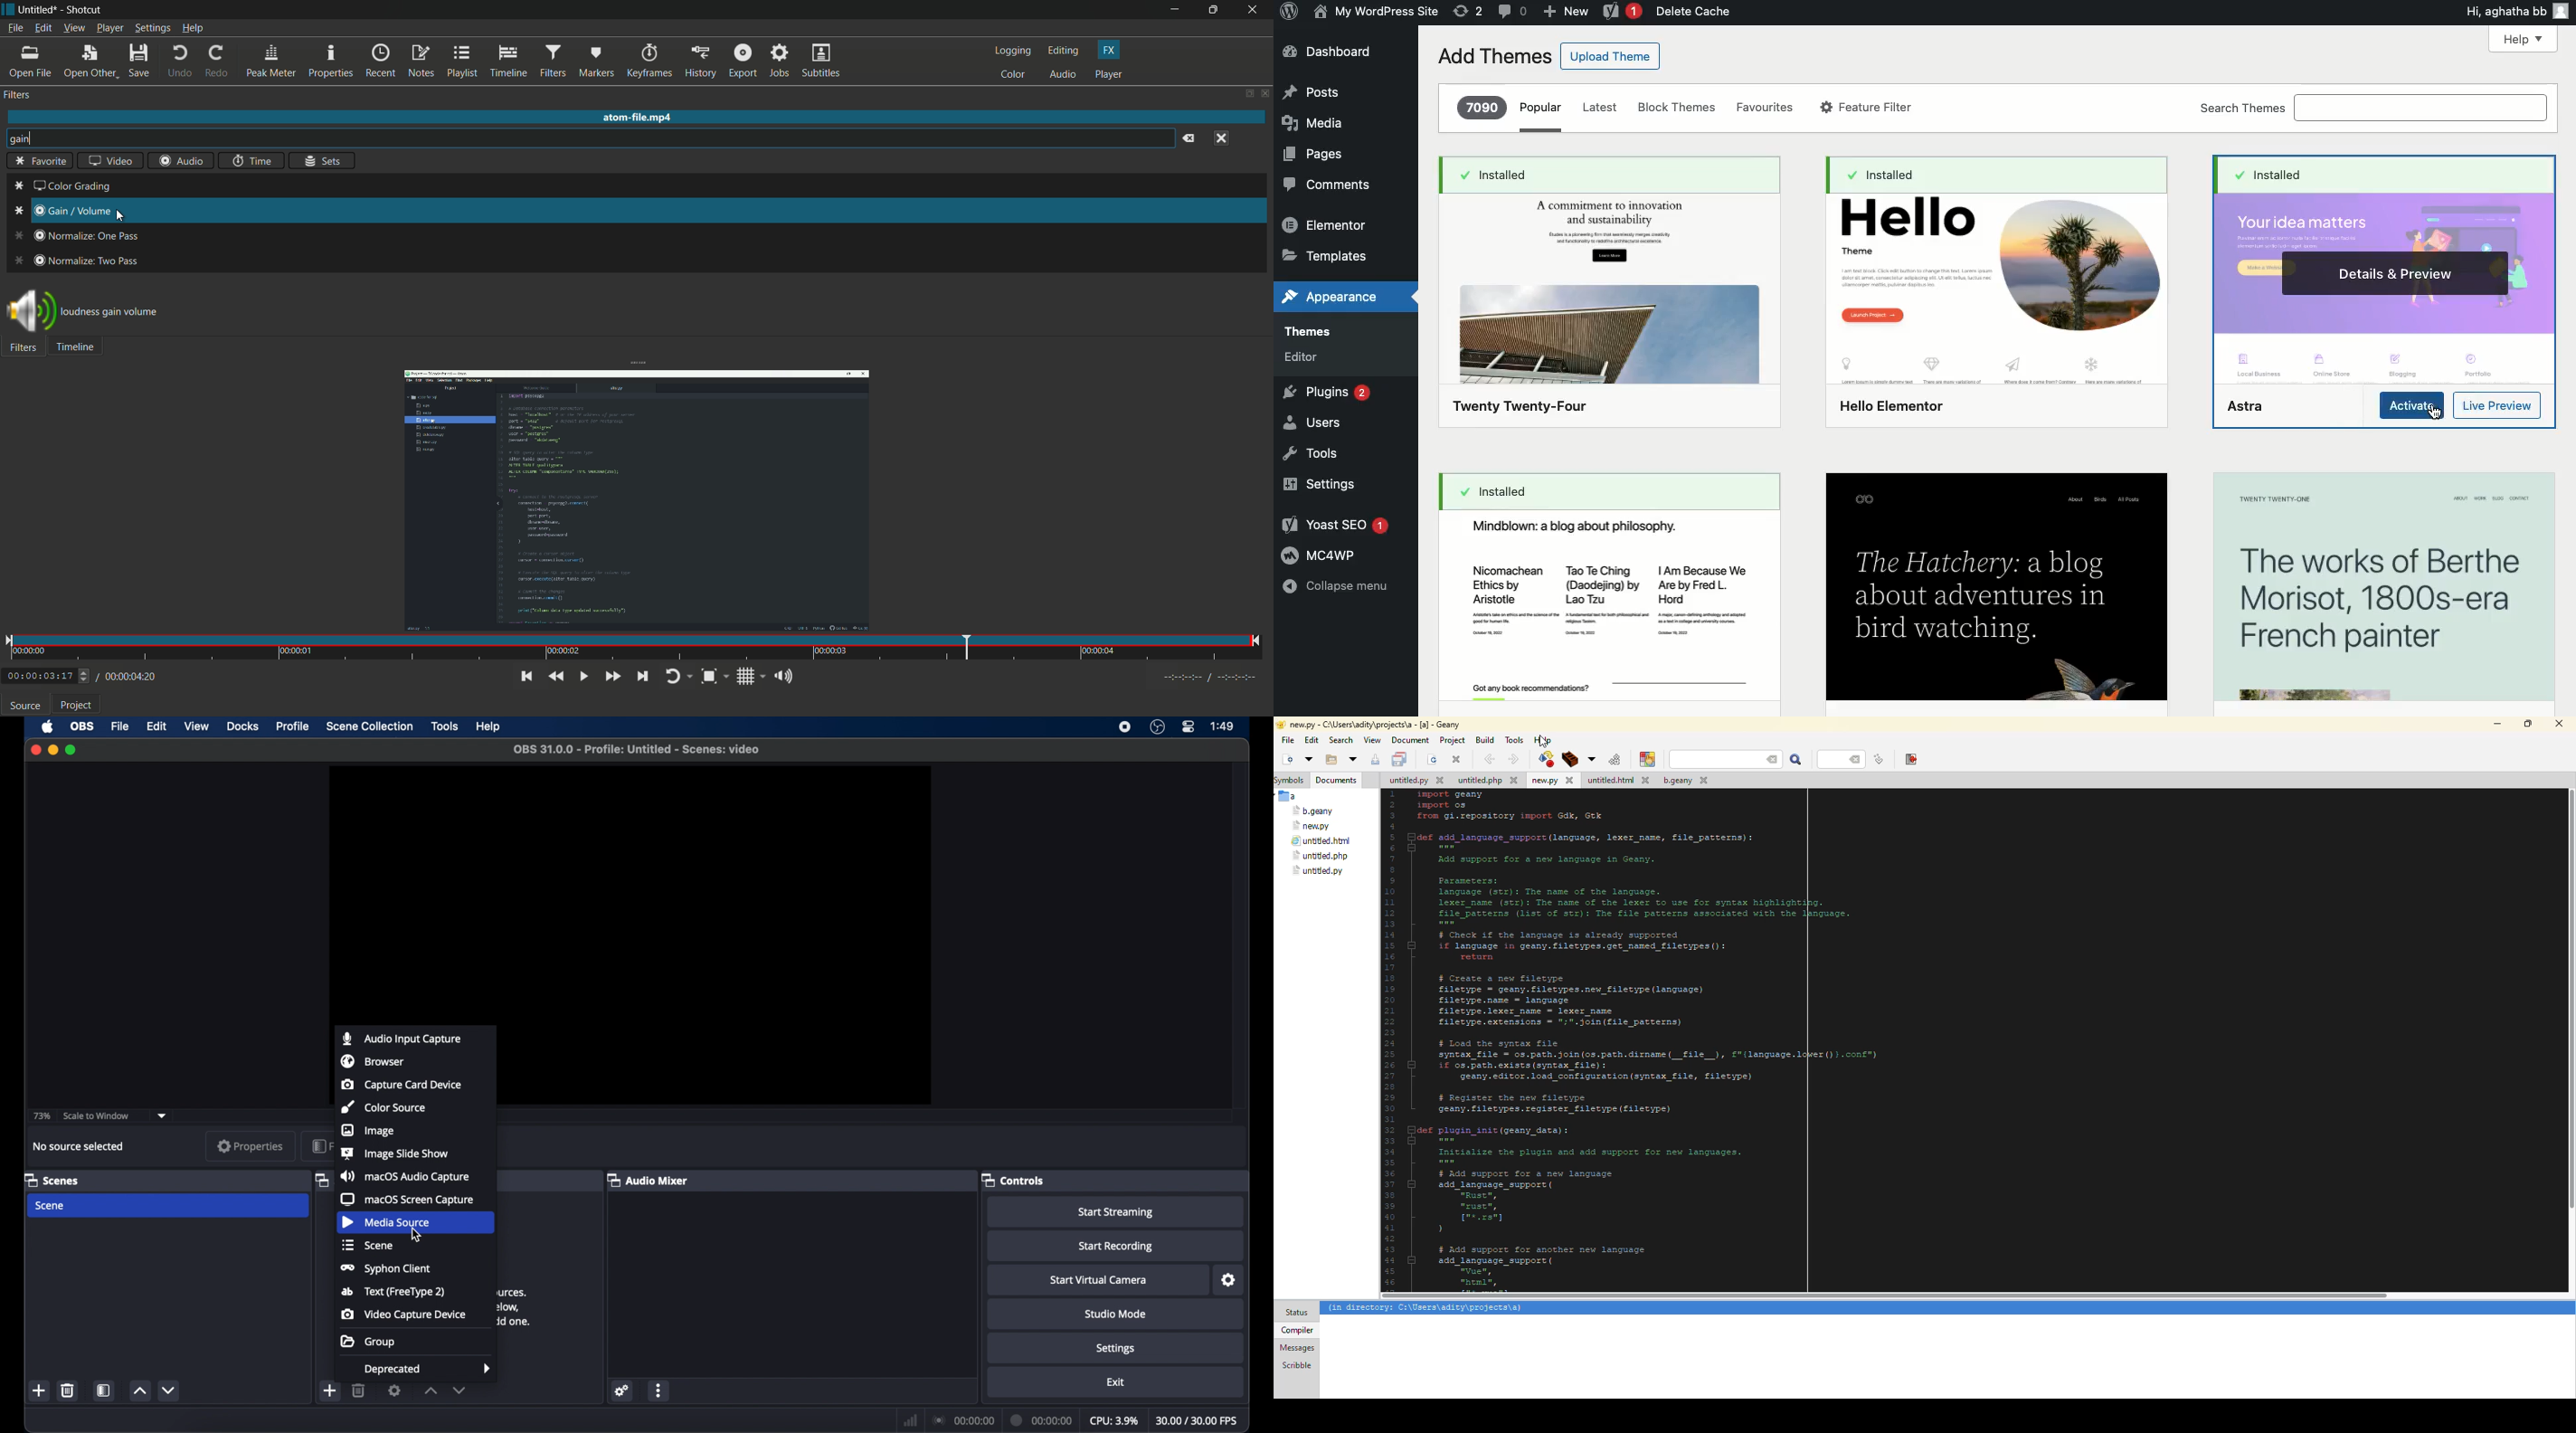 The height and width of the screenshot is (1456, 2576). What do you see at coordinates (2394, 274) in the screenshot?
I see `Details & preview` at bounding box center [2394, 274].